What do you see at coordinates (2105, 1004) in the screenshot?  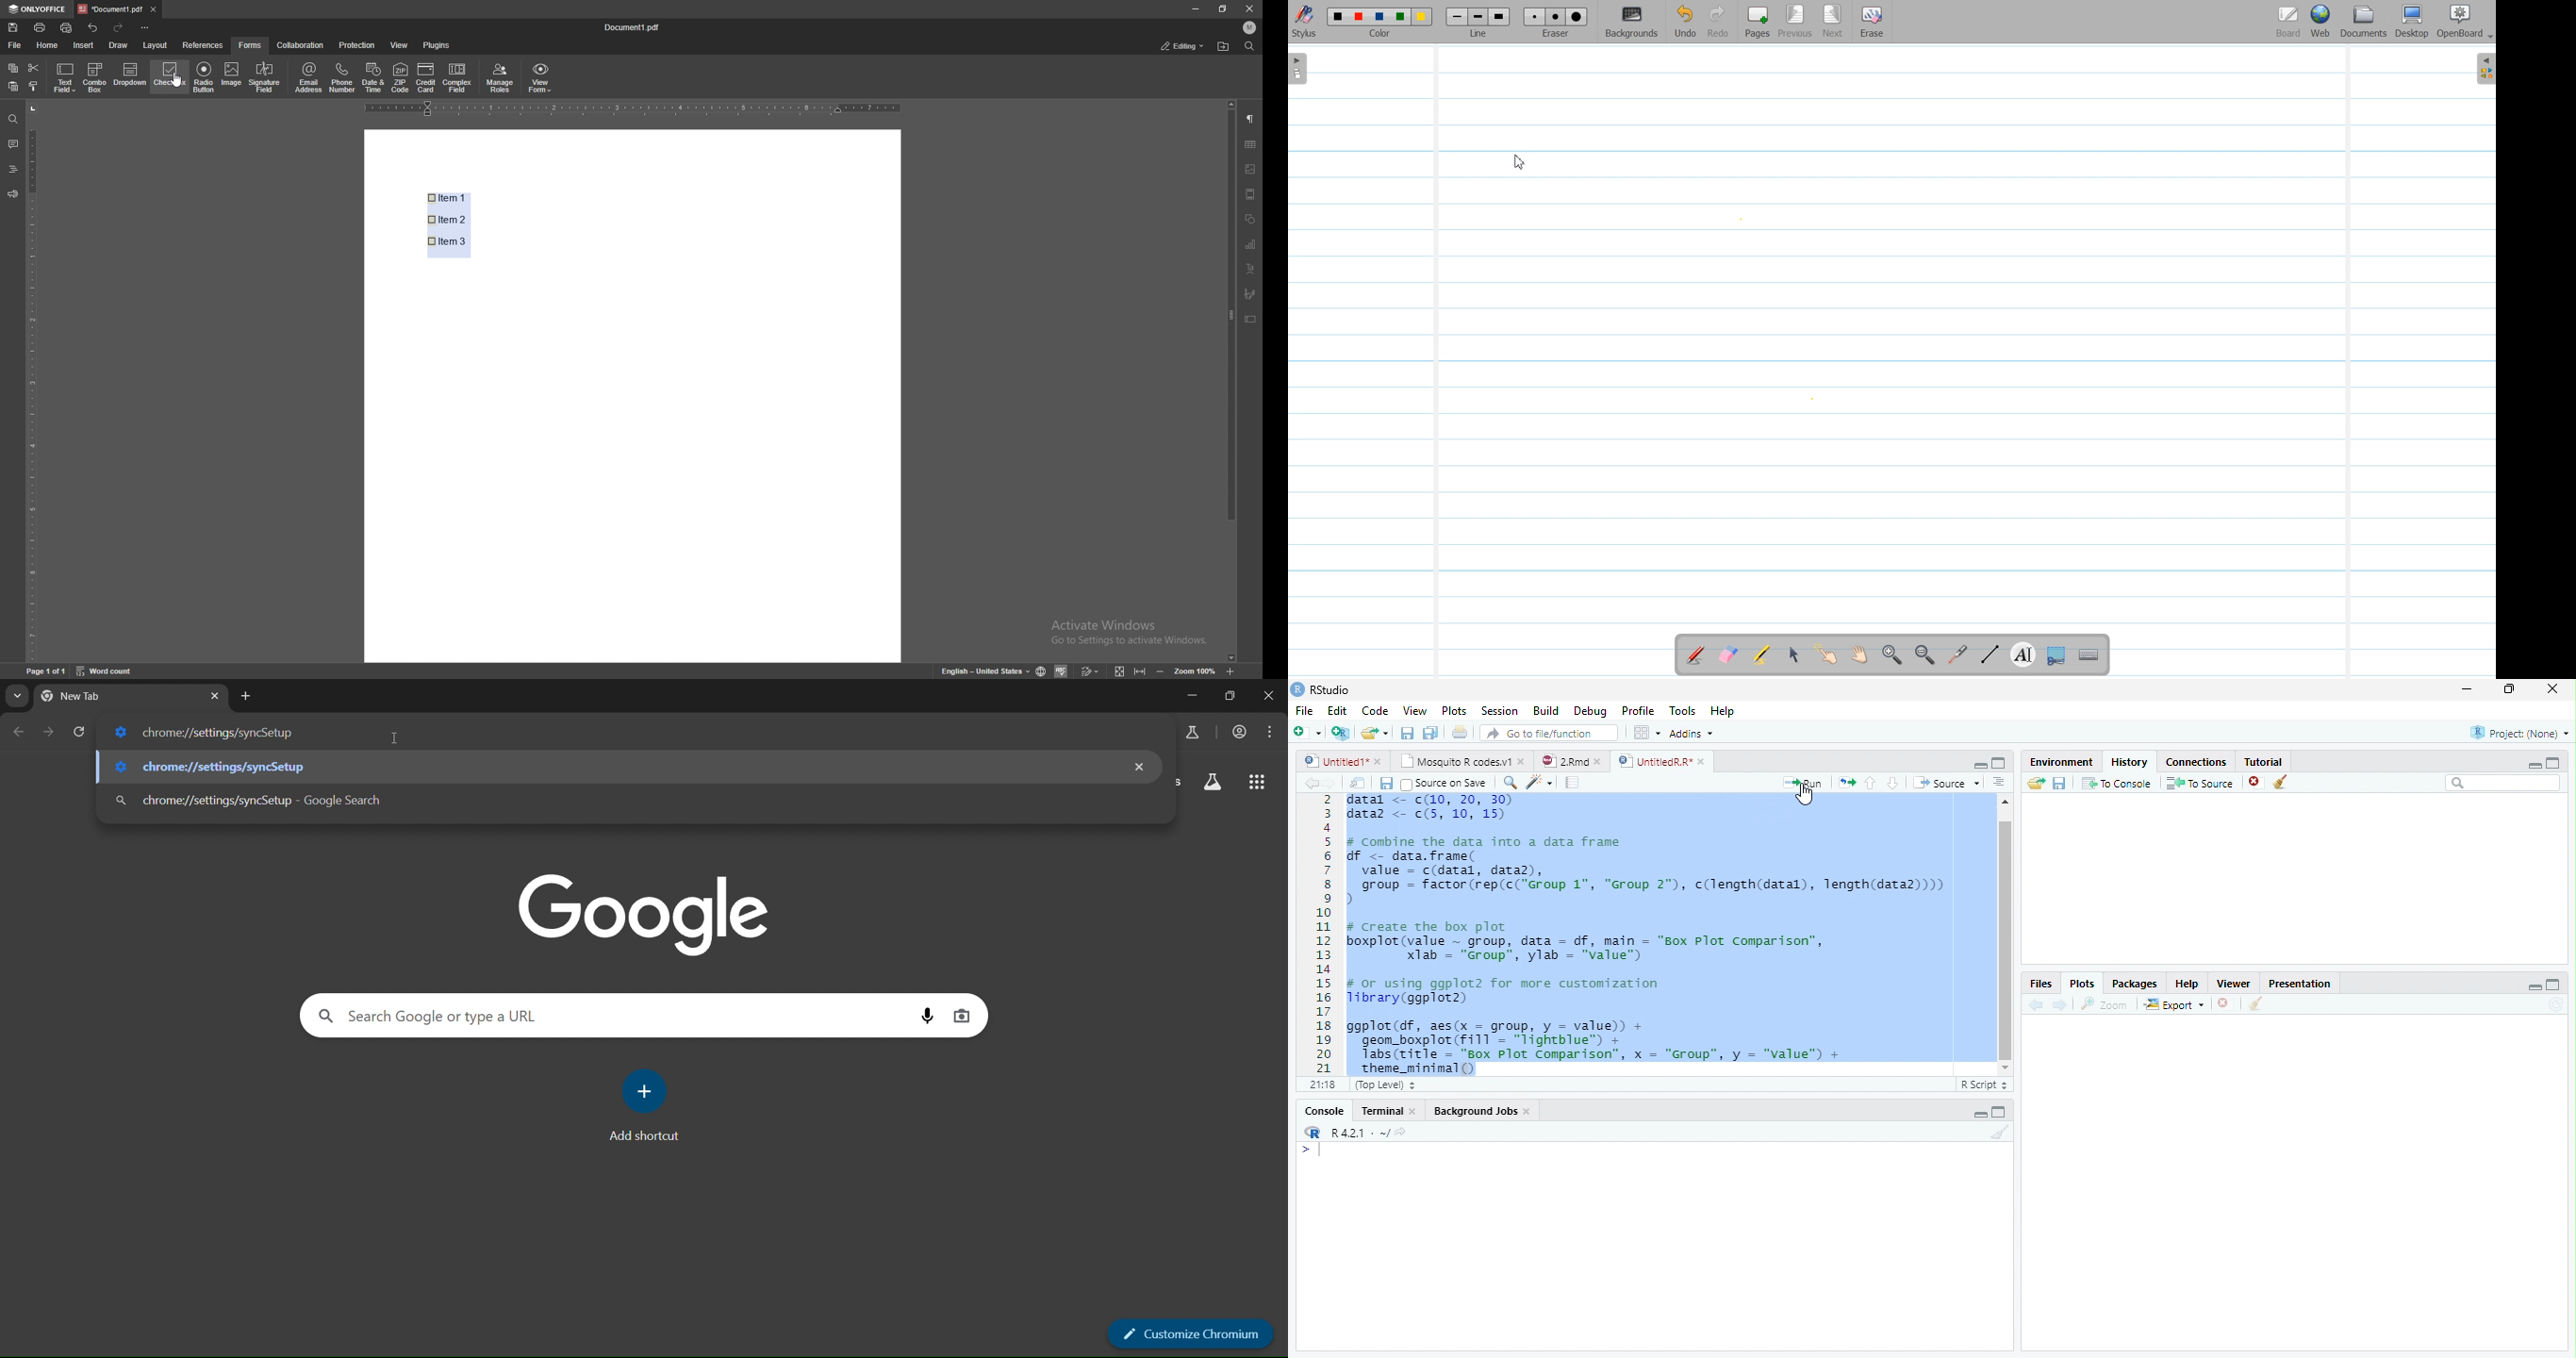 I see `Zoom` at bounding box center [2105, 1004].